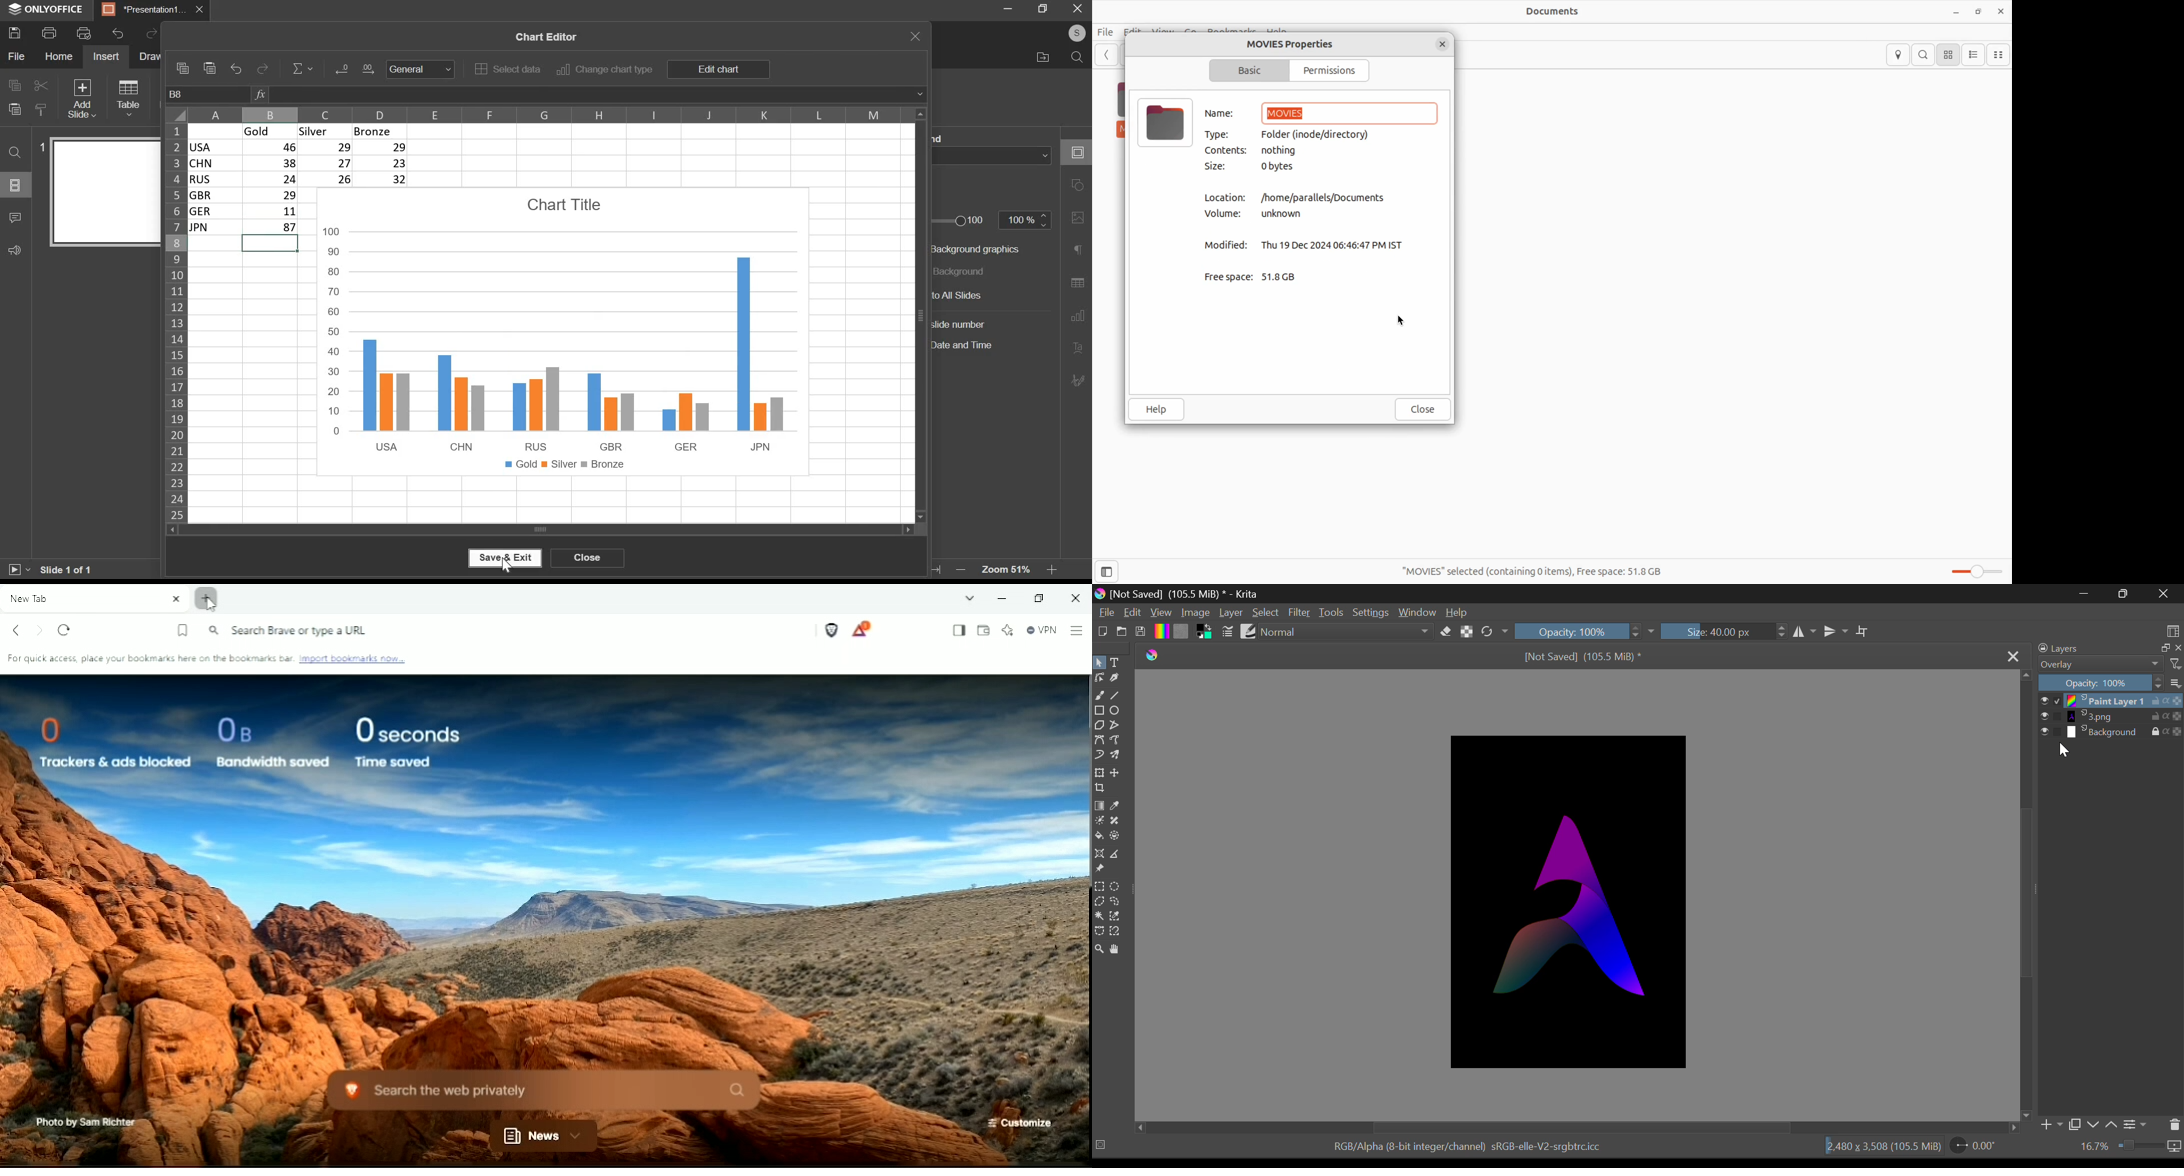  Describe the element at coordinates (215, 147) in the screenshot. I see `usa` at that location.